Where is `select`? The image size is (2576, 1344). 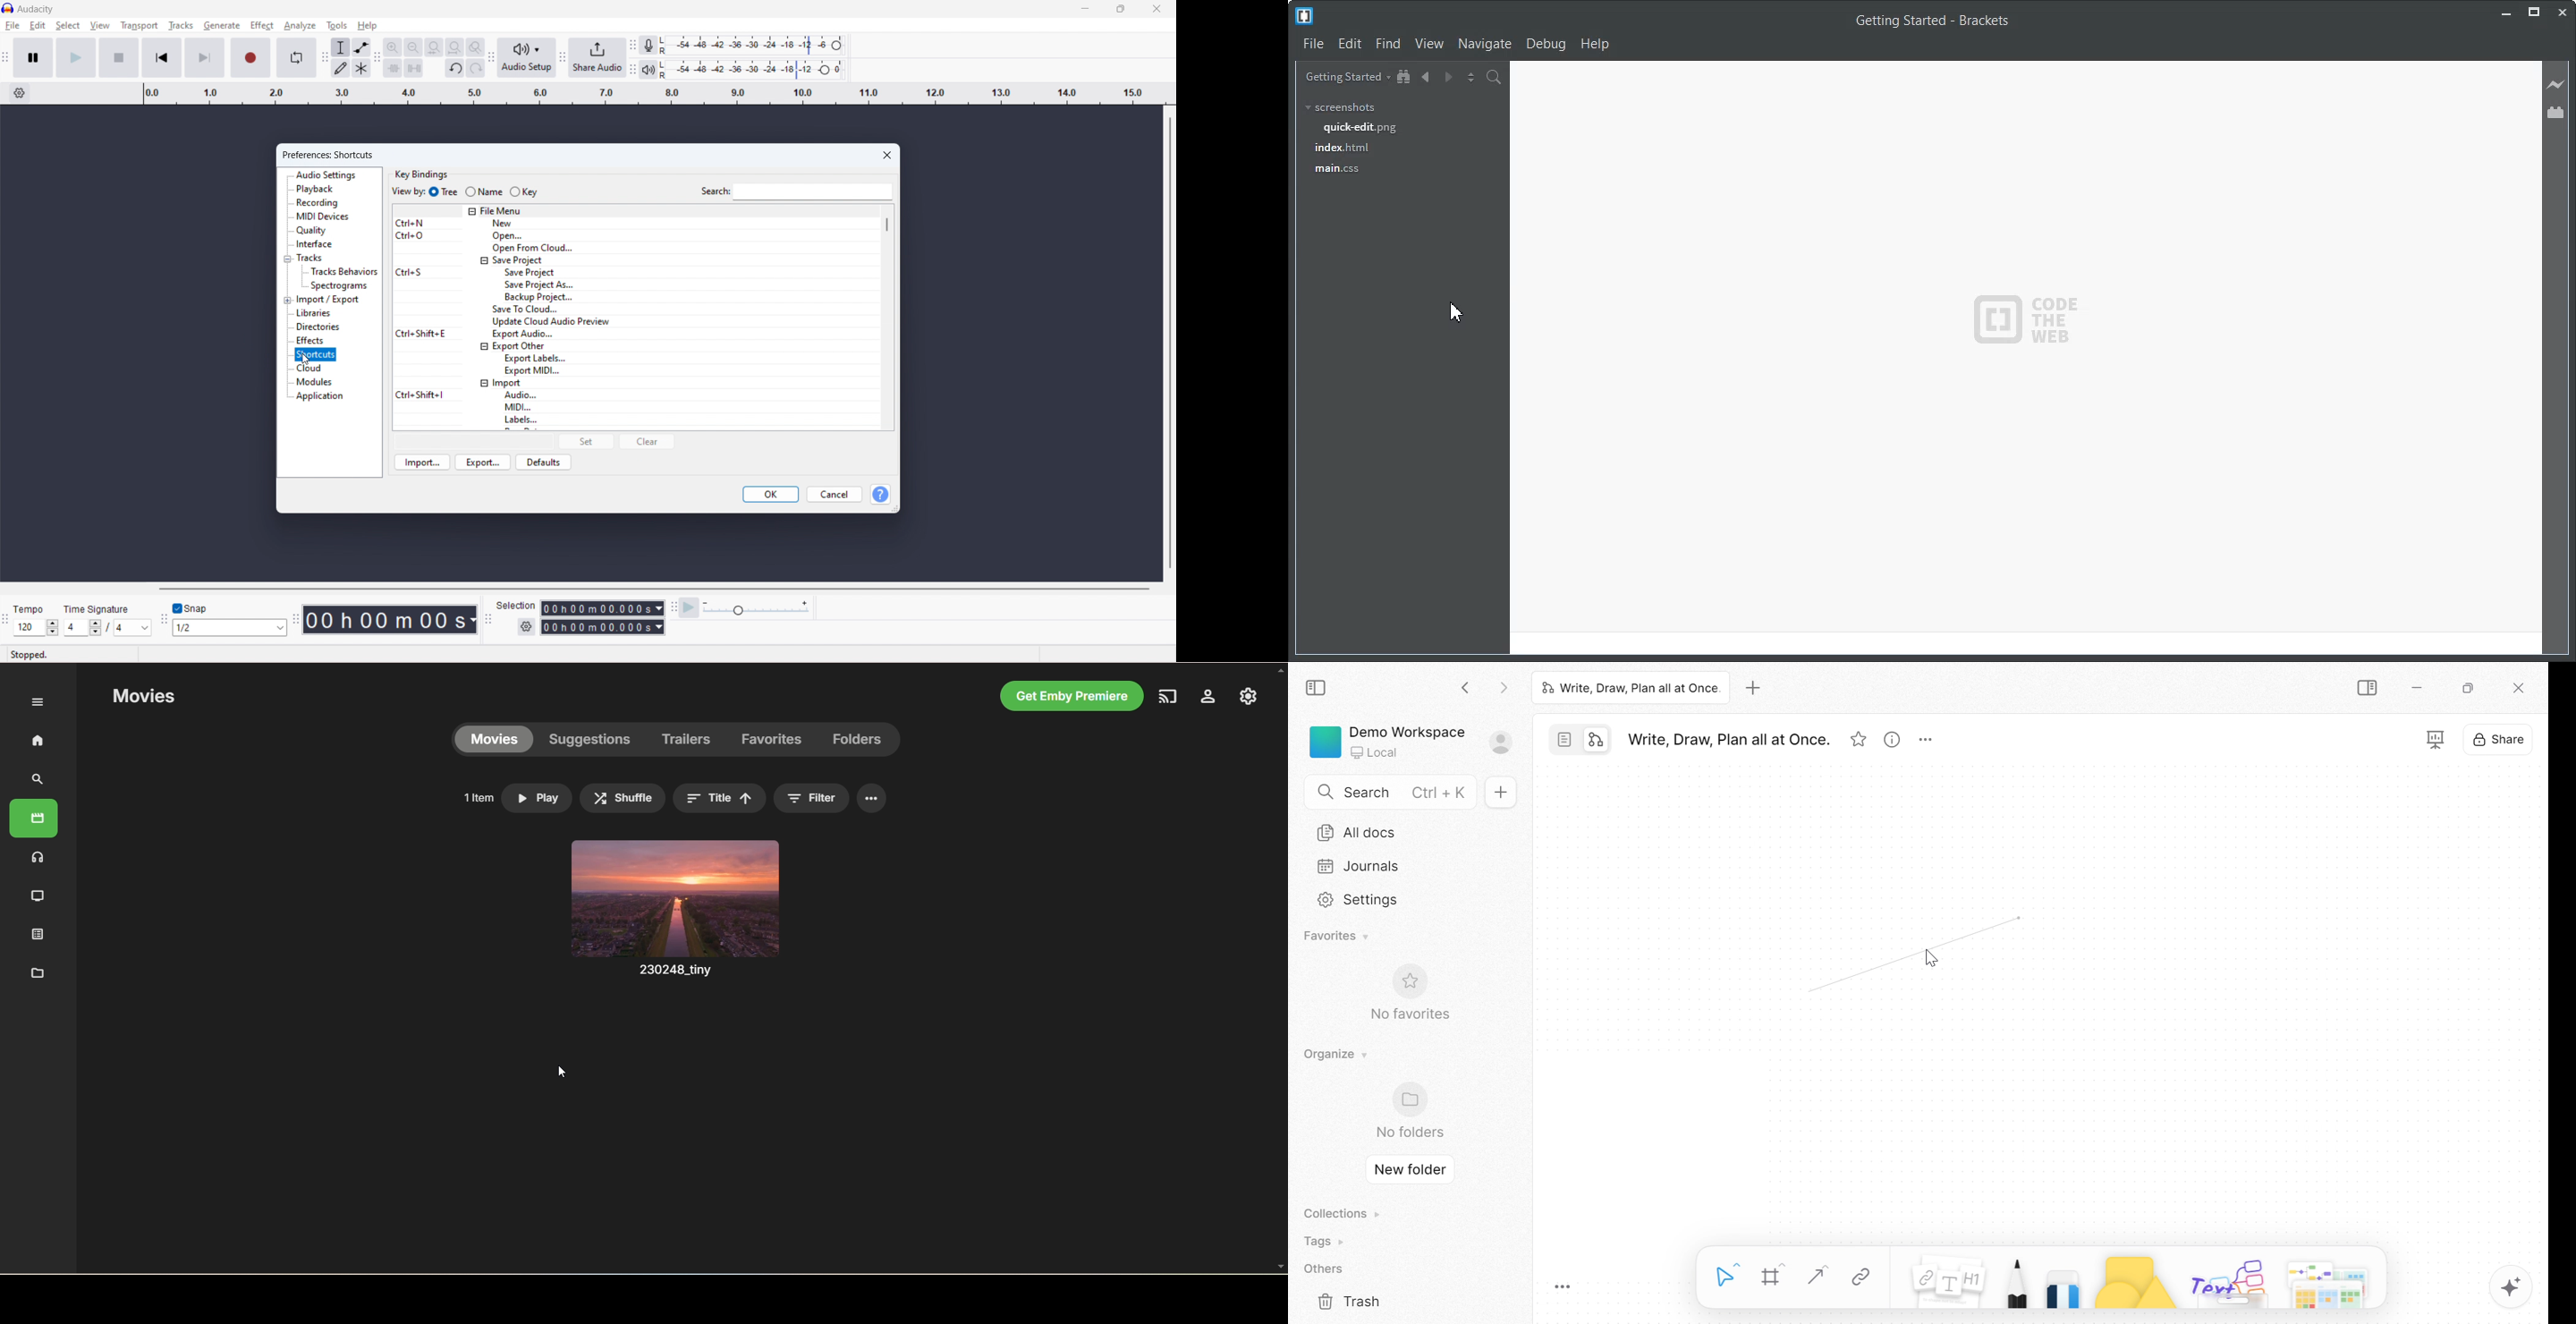 select is located at coordinates (68, 25).